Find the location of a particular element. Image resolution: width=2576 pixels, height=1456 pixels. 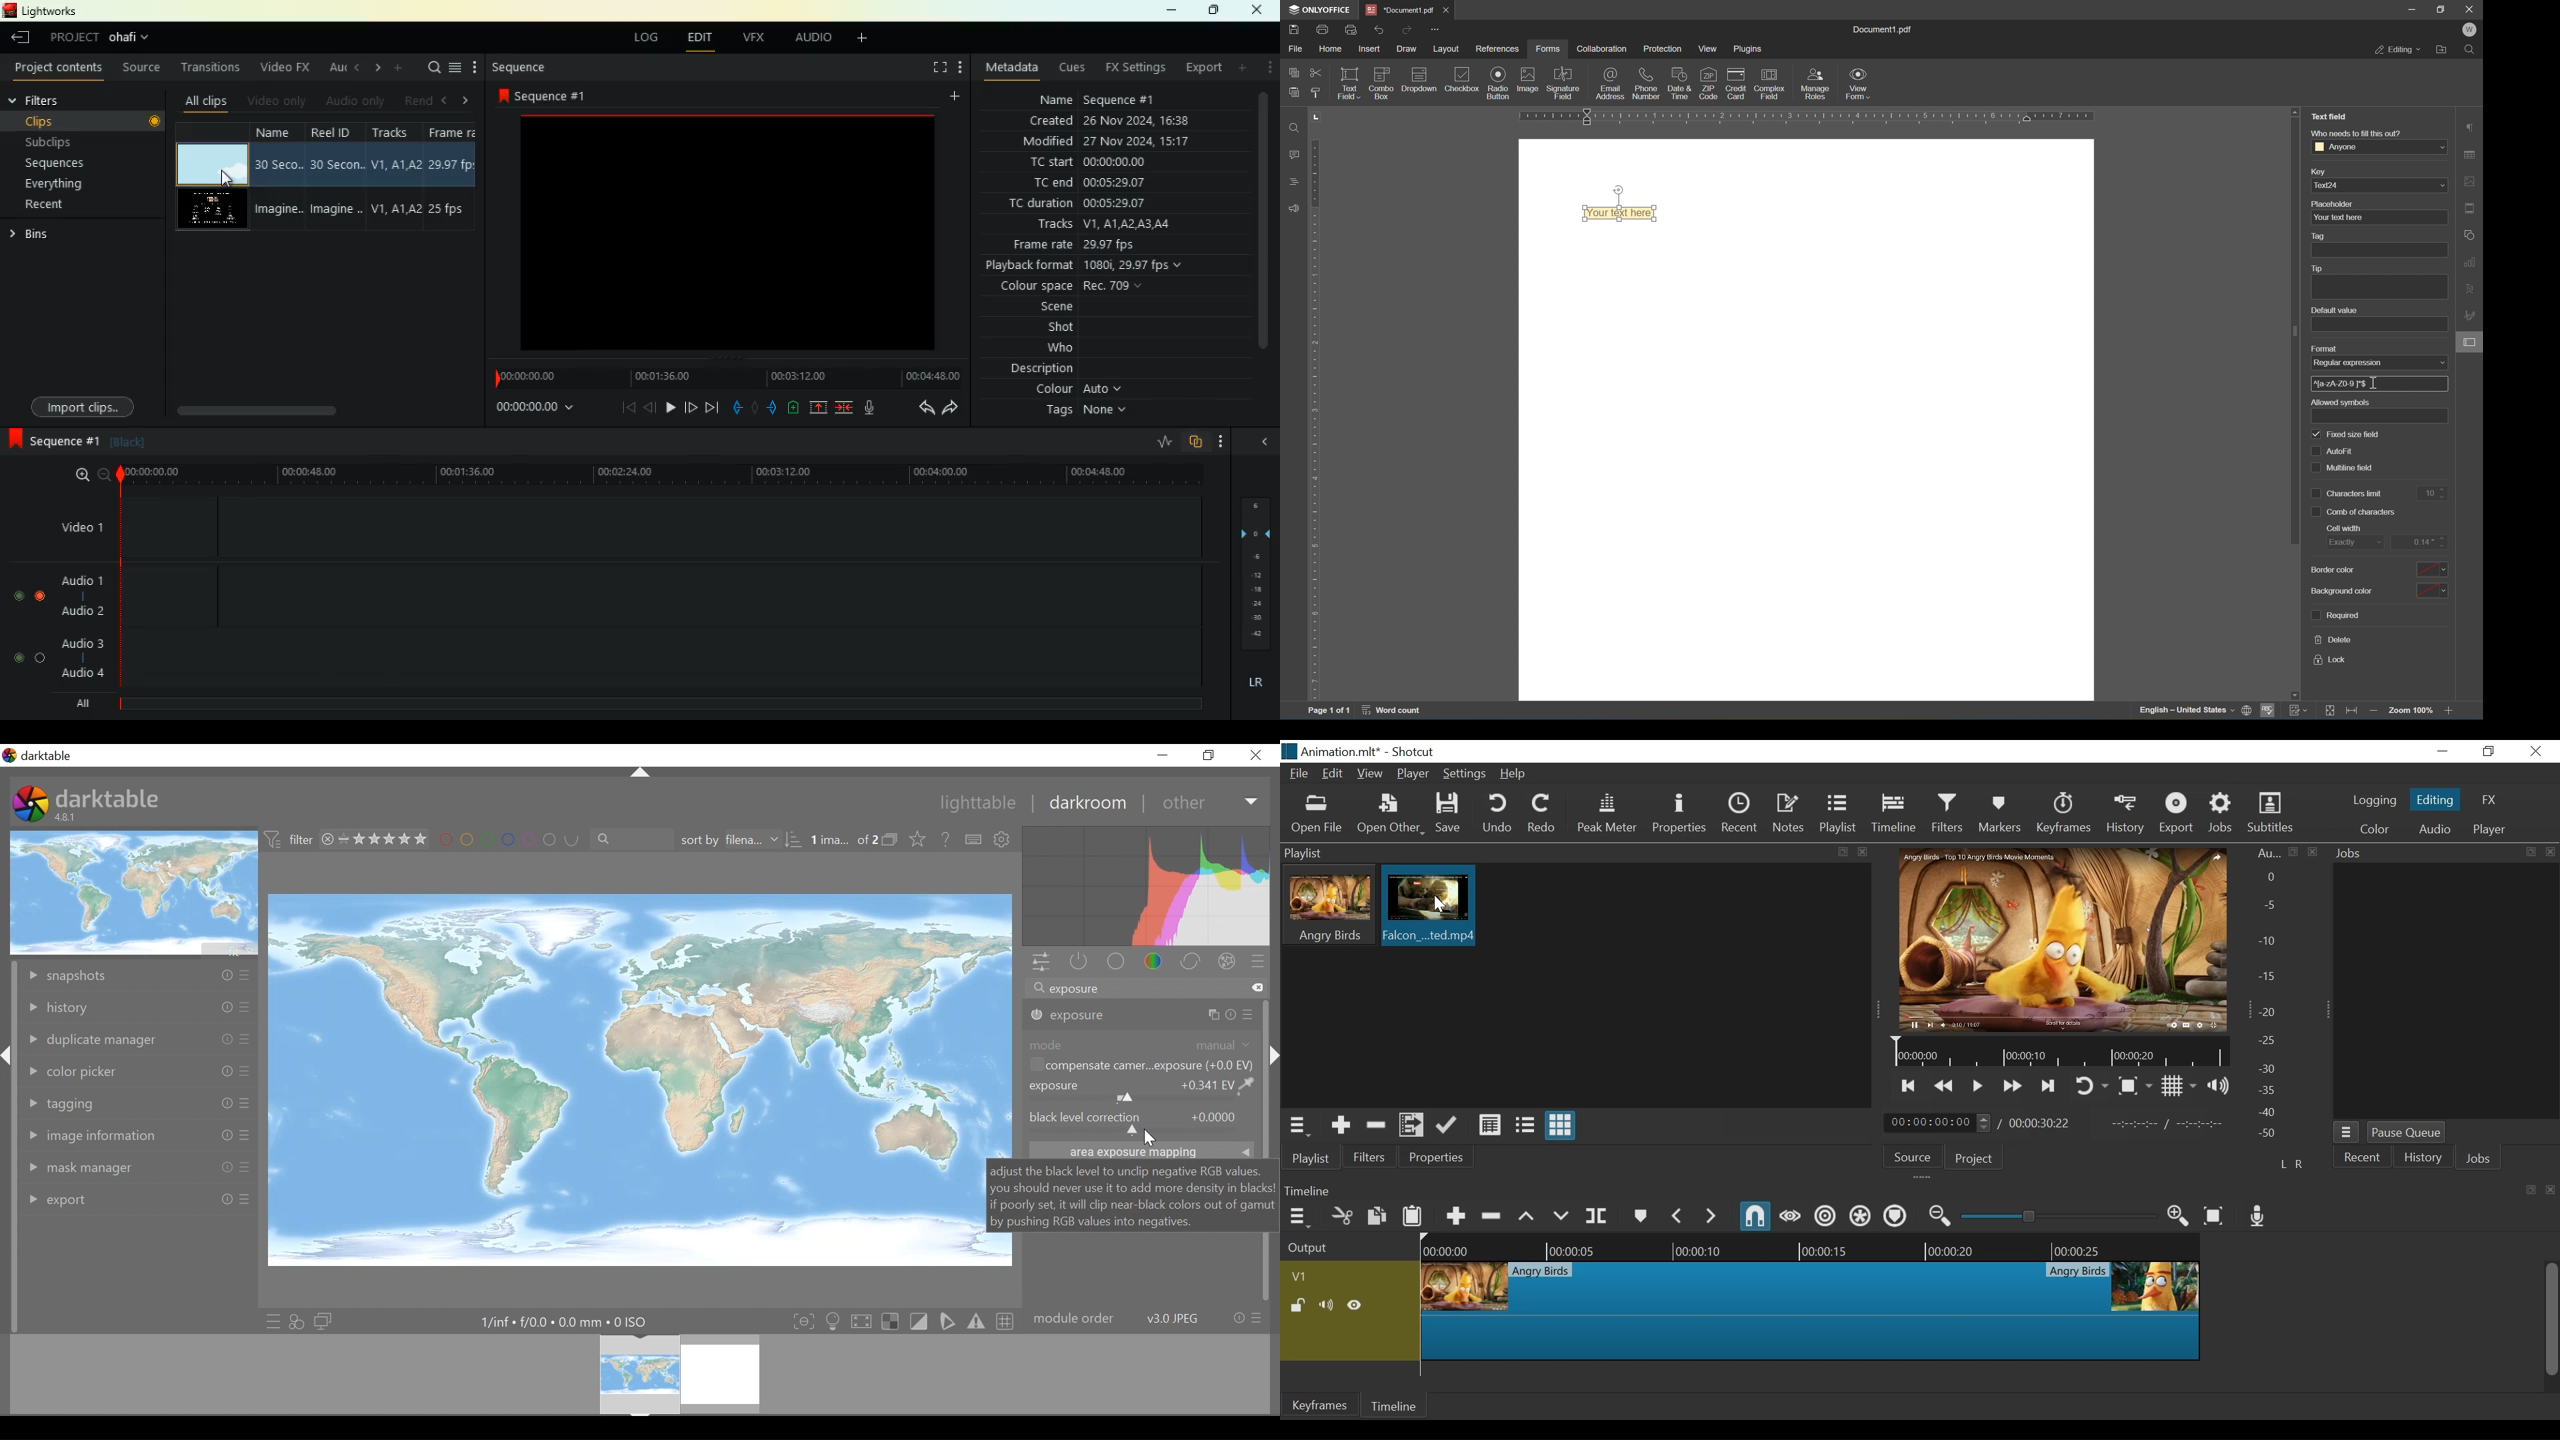

define shortcut  is located at coordinates (971, 839).